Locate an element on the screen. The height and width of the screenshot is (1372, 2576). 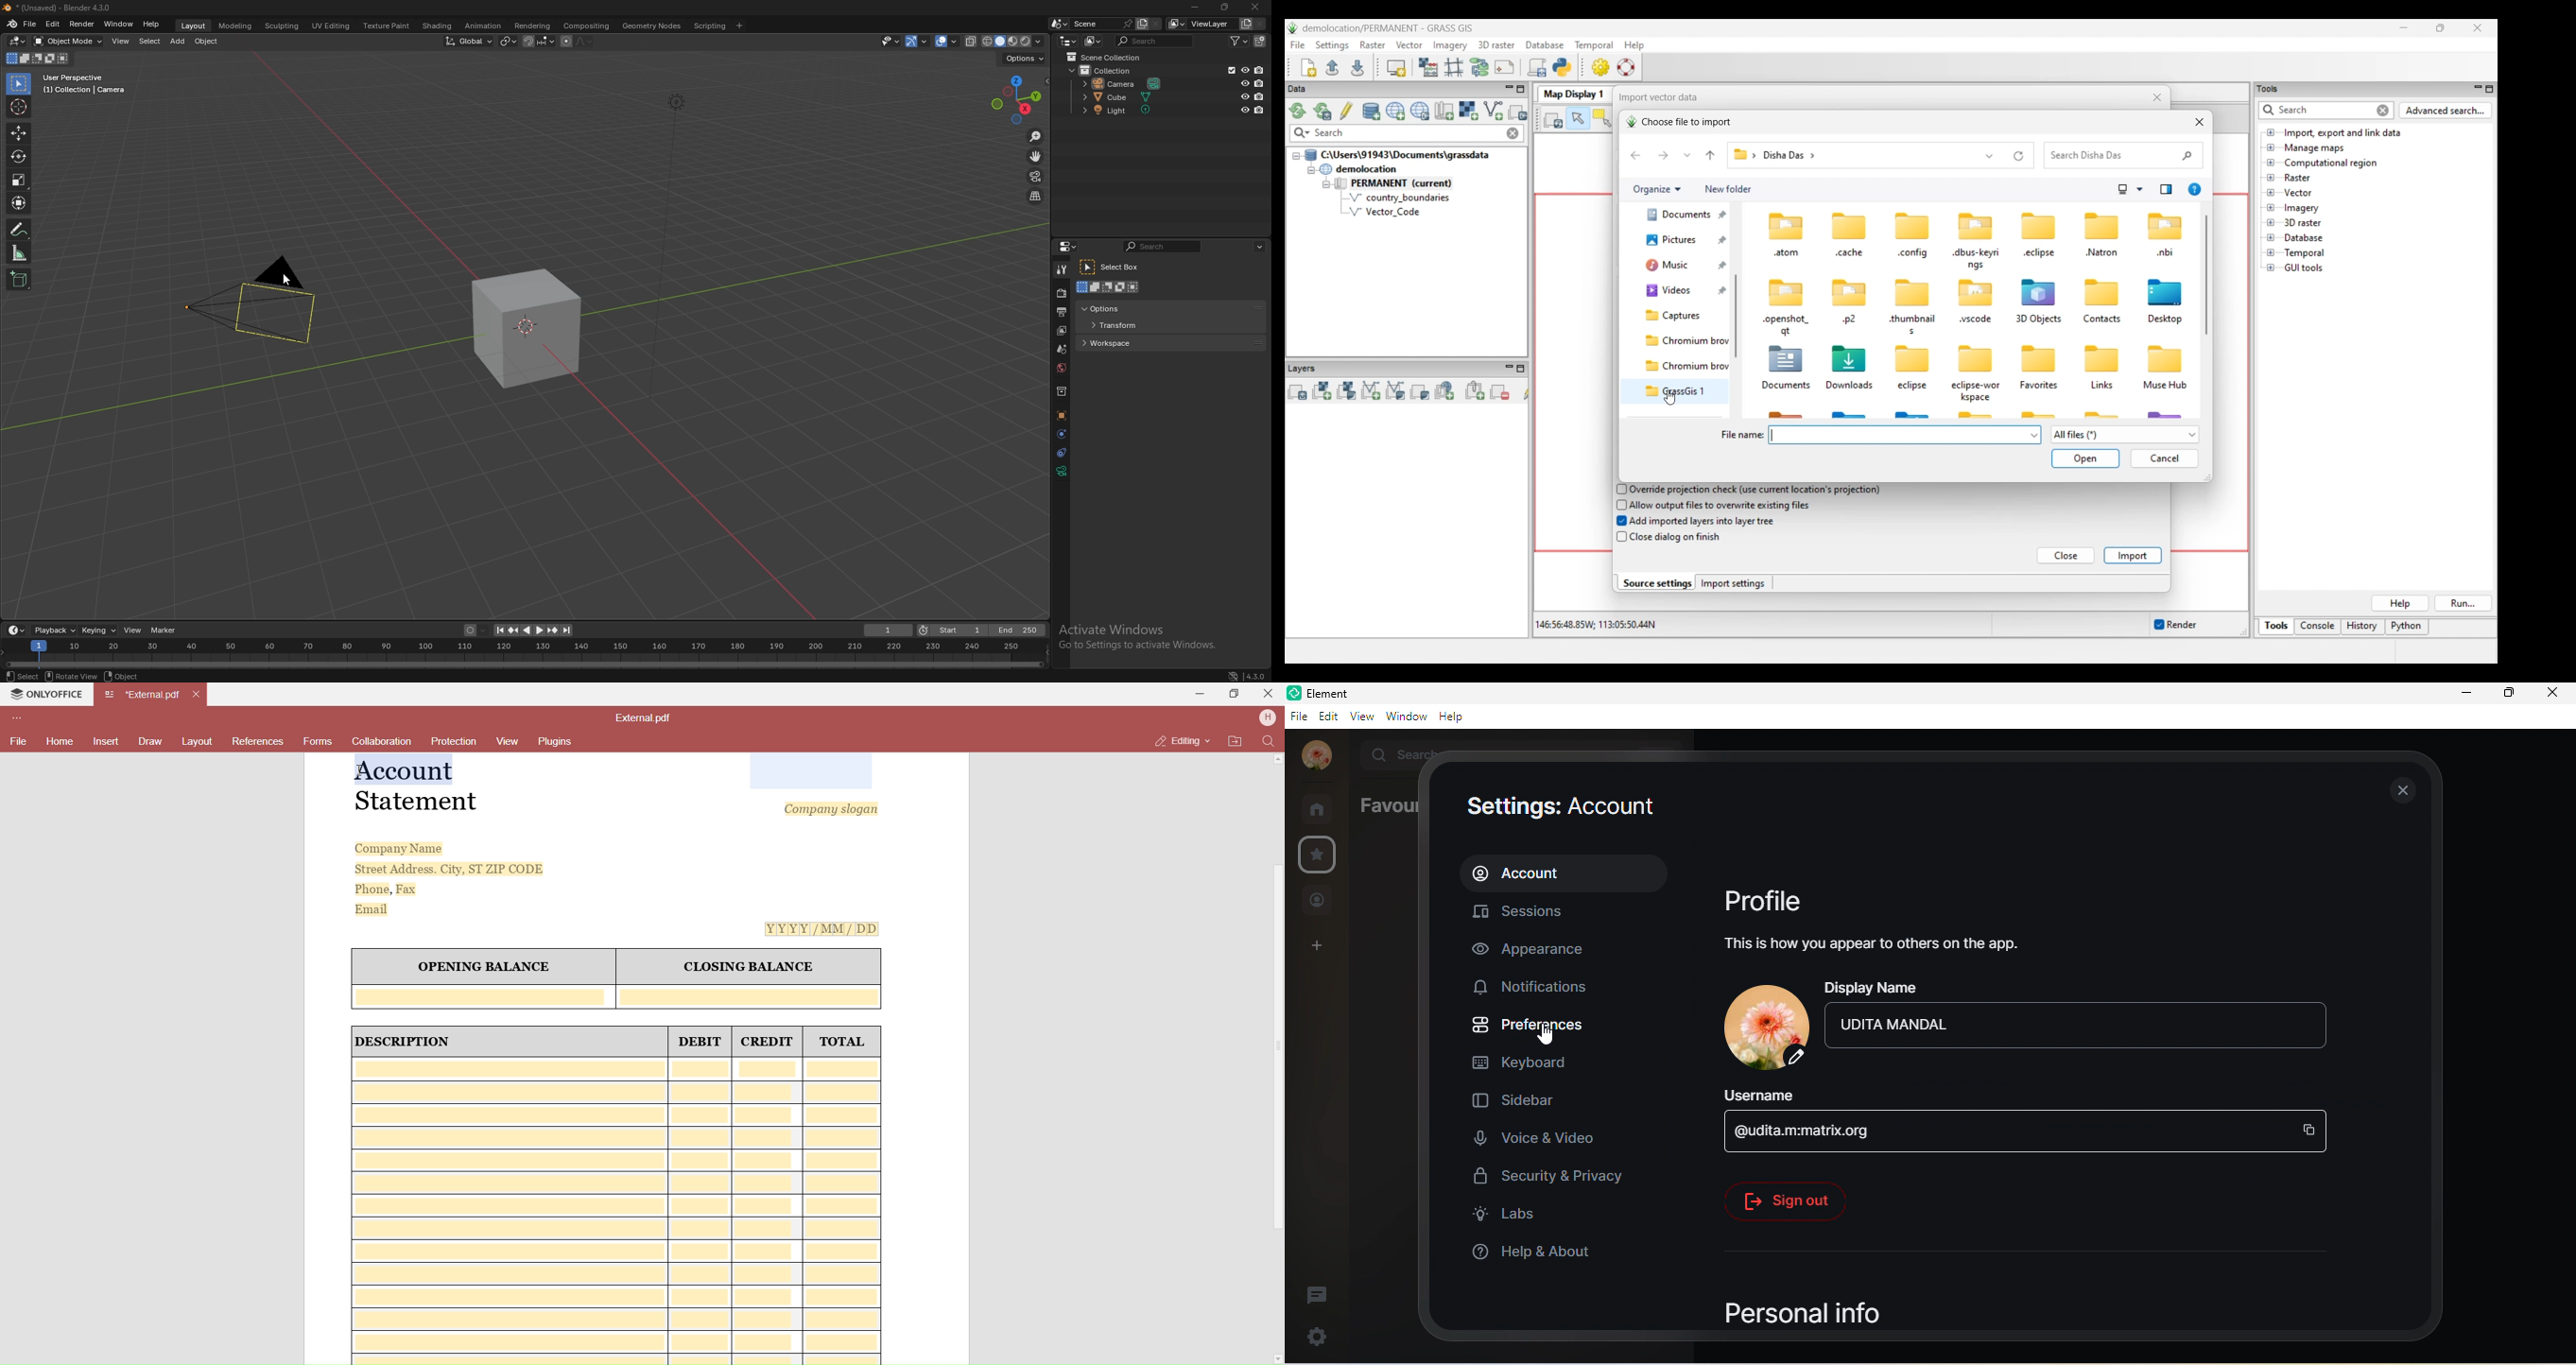
scene collection is located at coordinates (1107, 56).